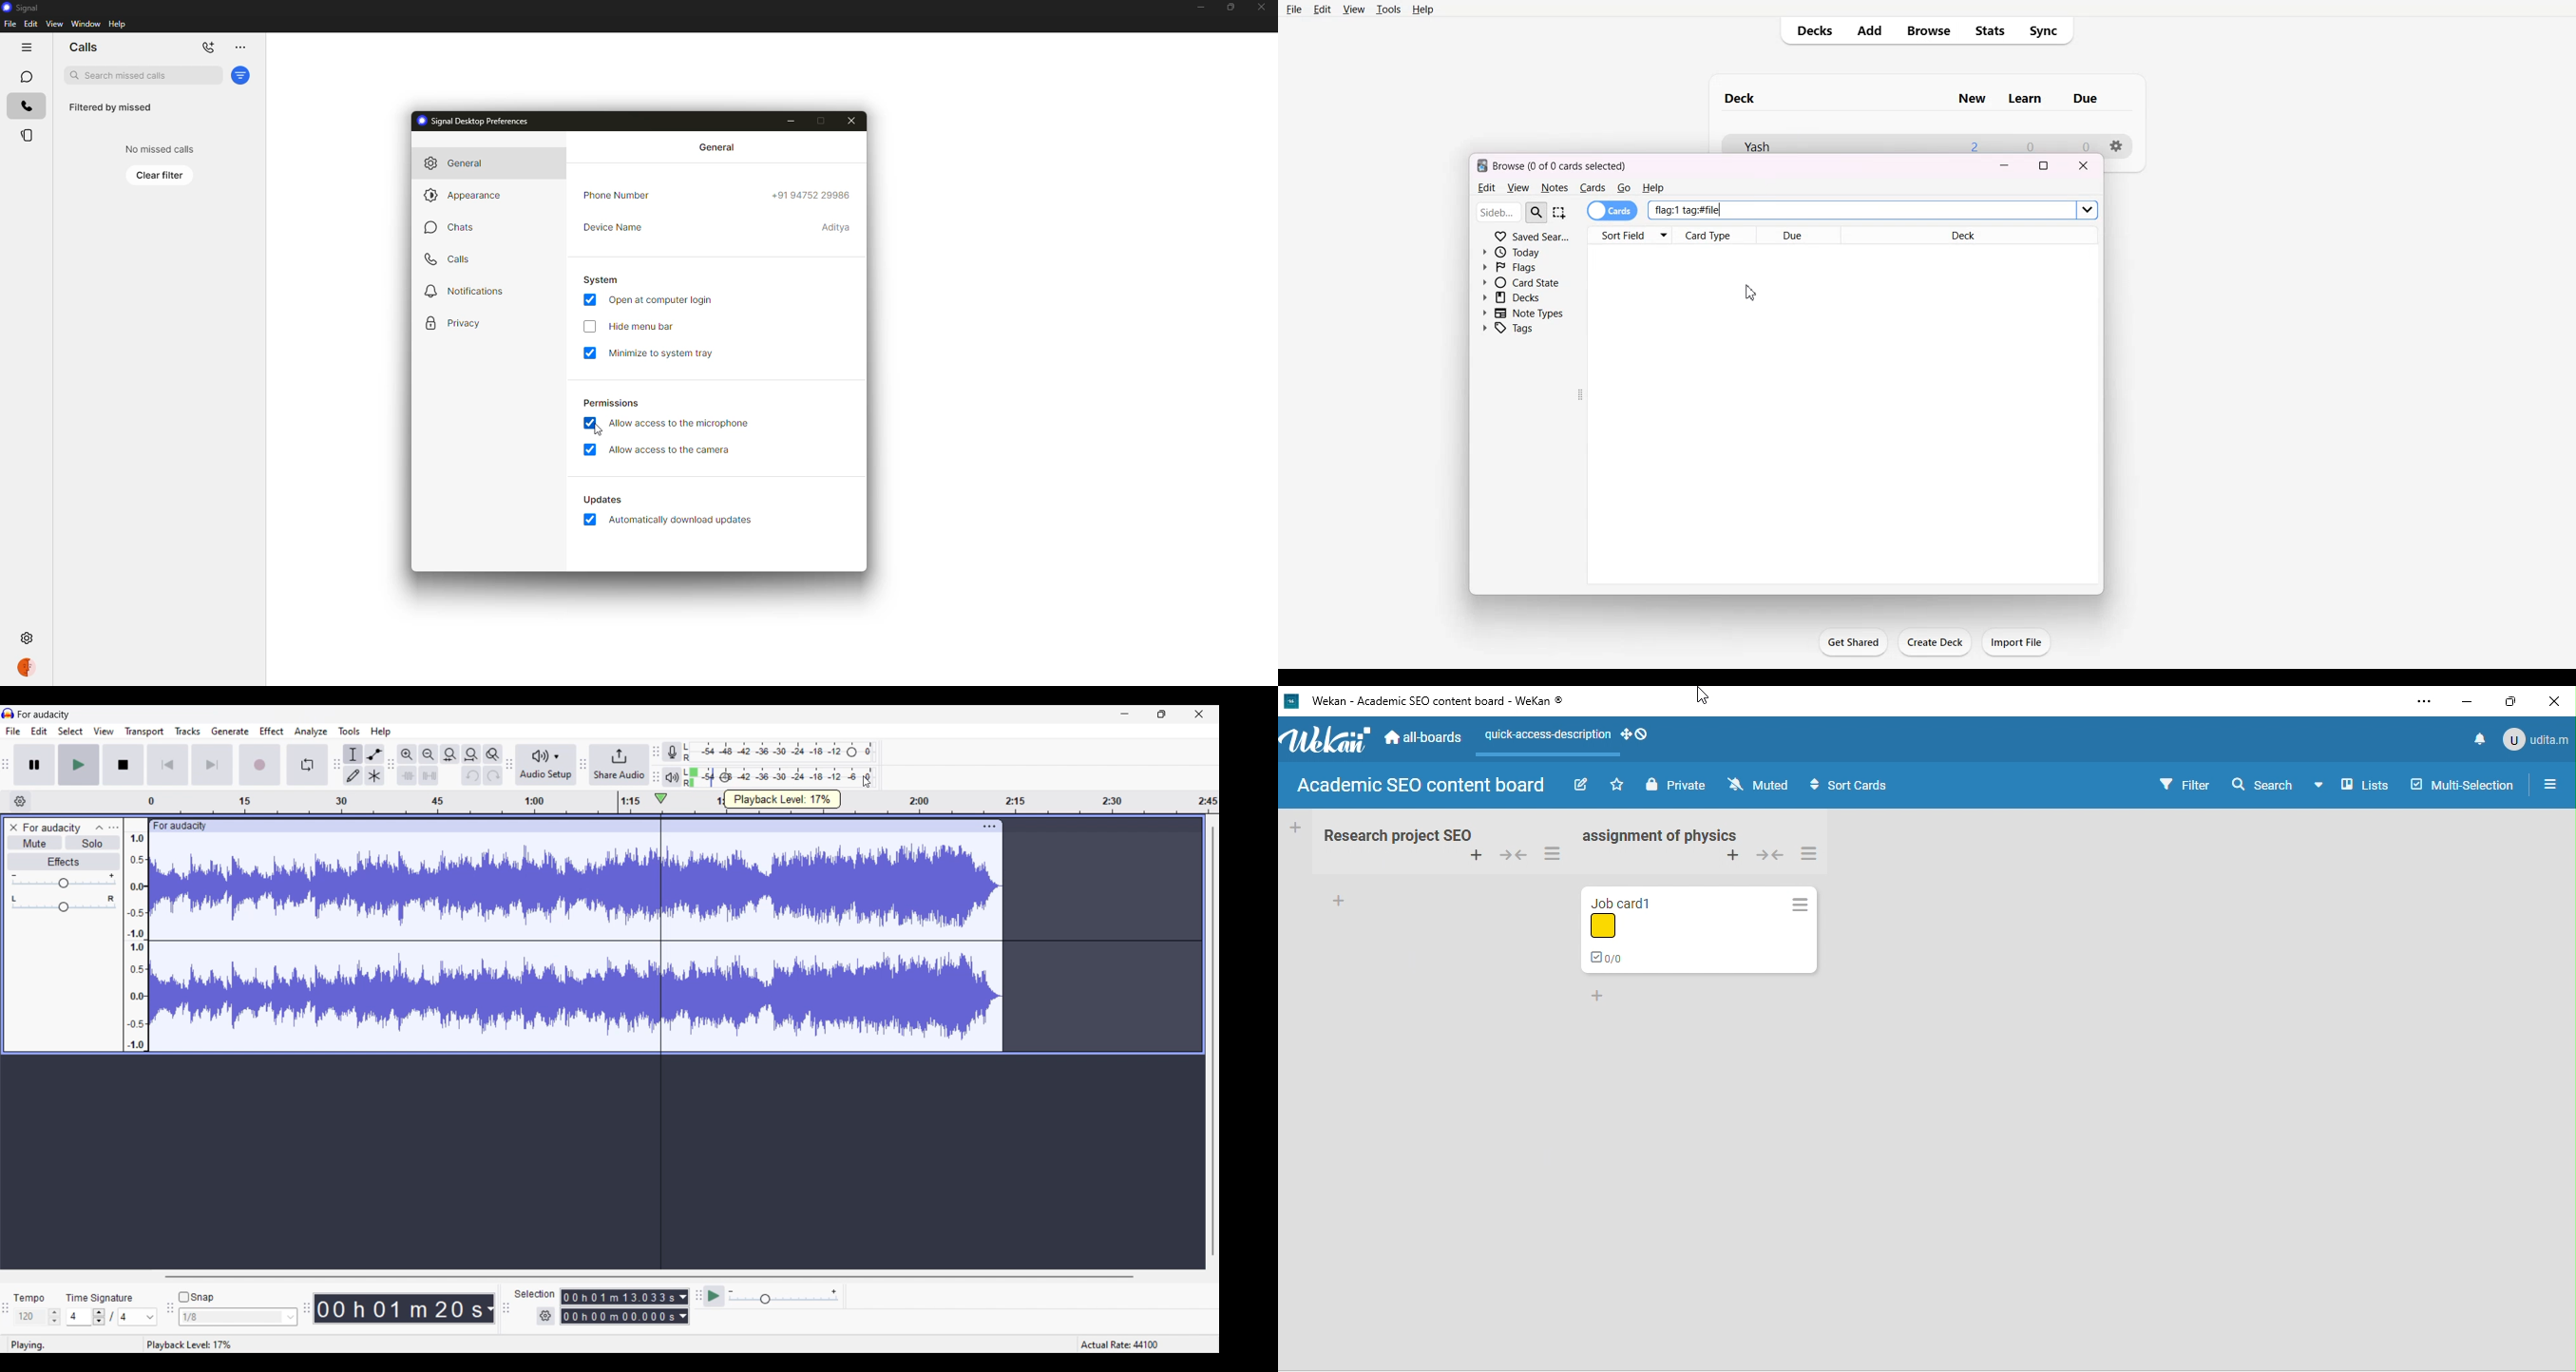 This screenshot has height=1372, width=2576. What do you see at coordinates (1707, 696) in the screenshot?
I see `cursor` at bounding box center [1707, 696].